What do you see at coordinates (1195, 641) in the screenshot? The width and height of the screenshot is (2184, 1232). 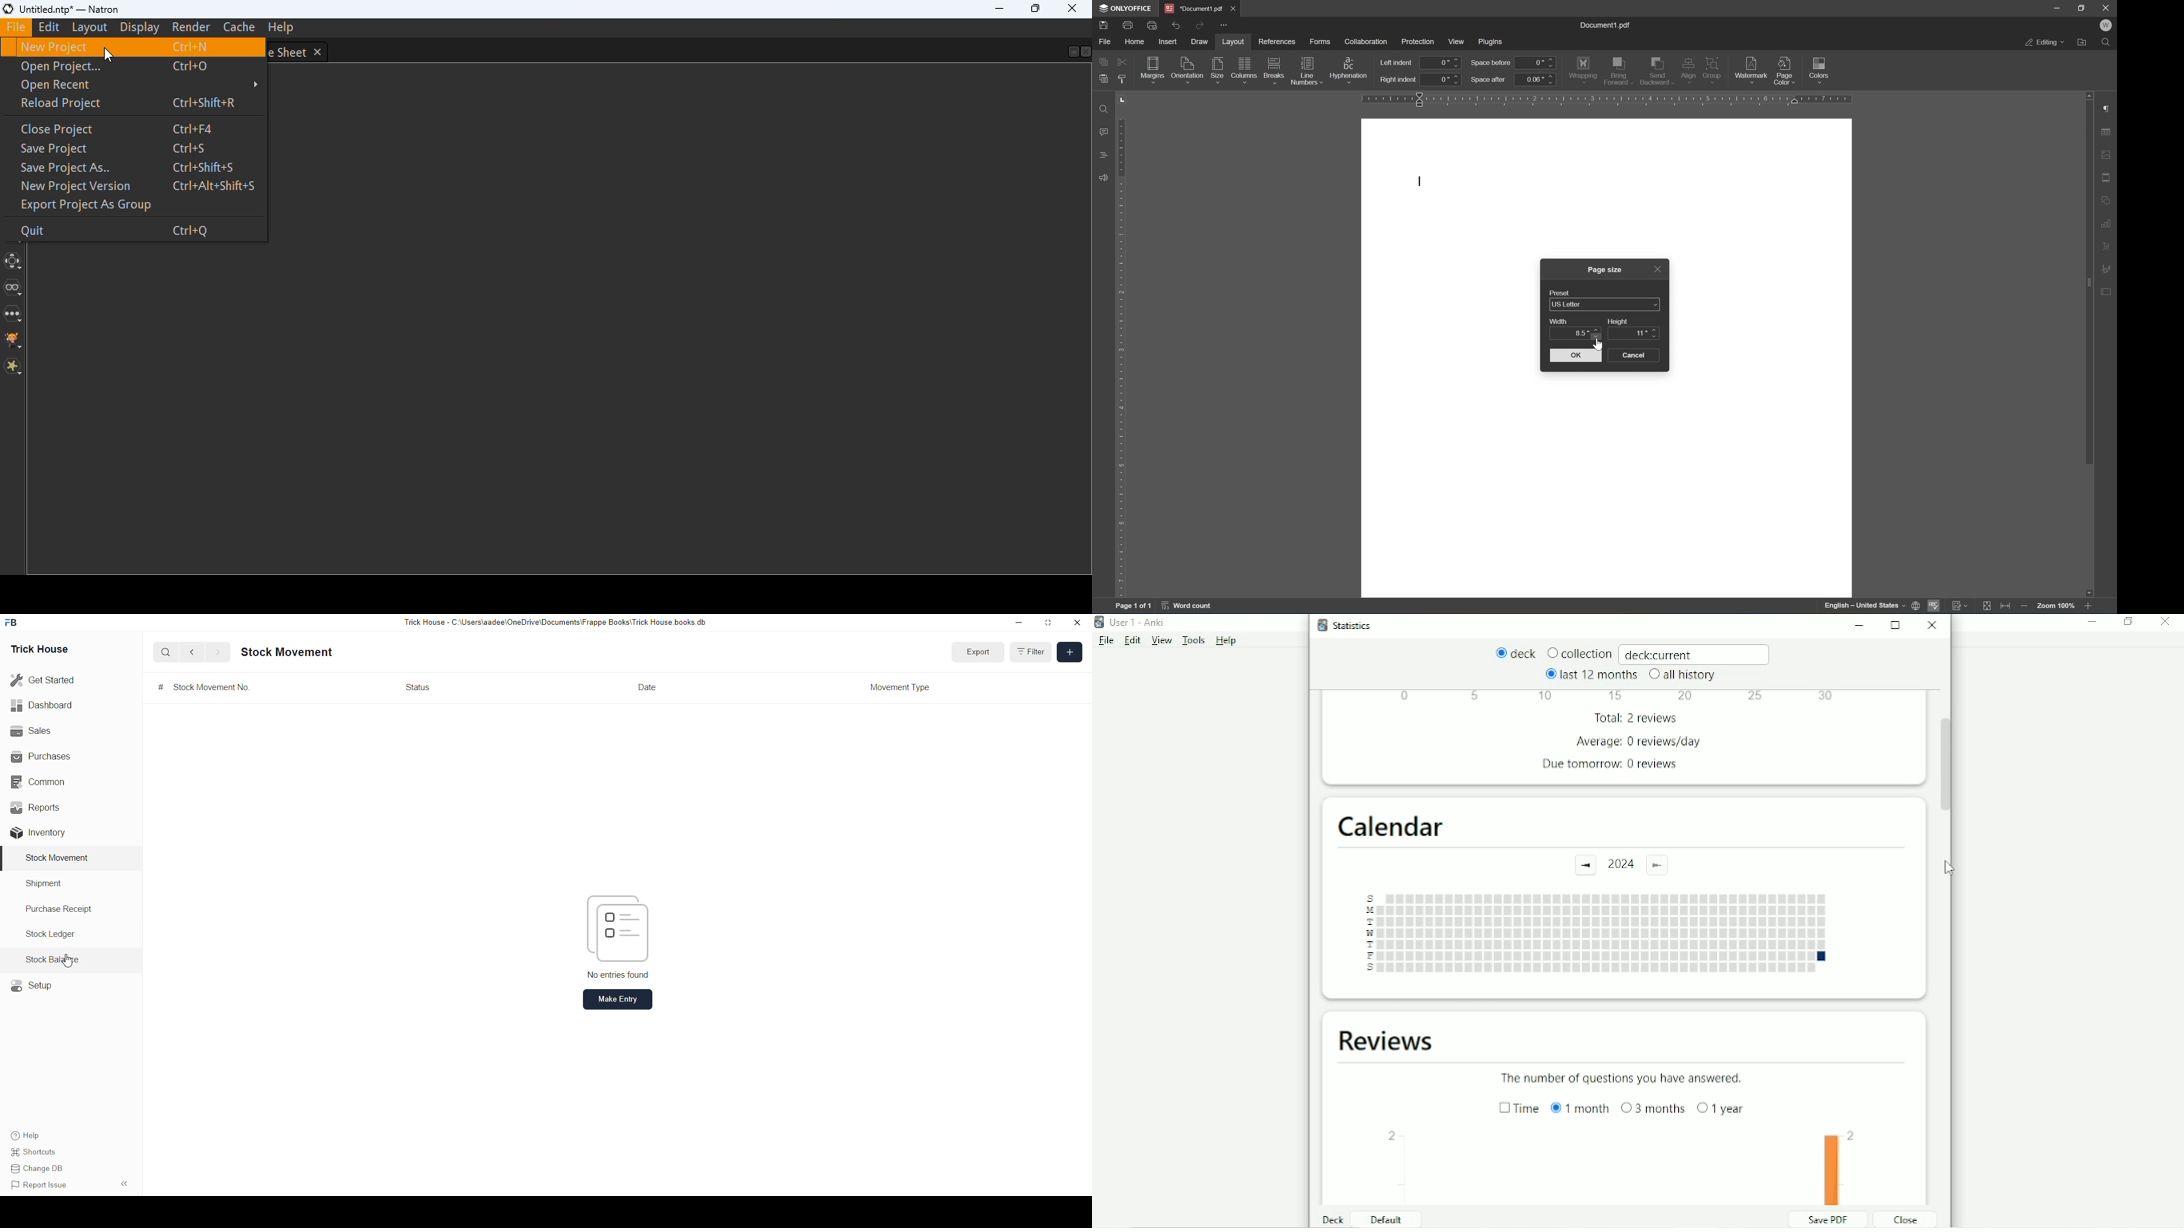 I see `Tools` at bounding box center [1195, 641].